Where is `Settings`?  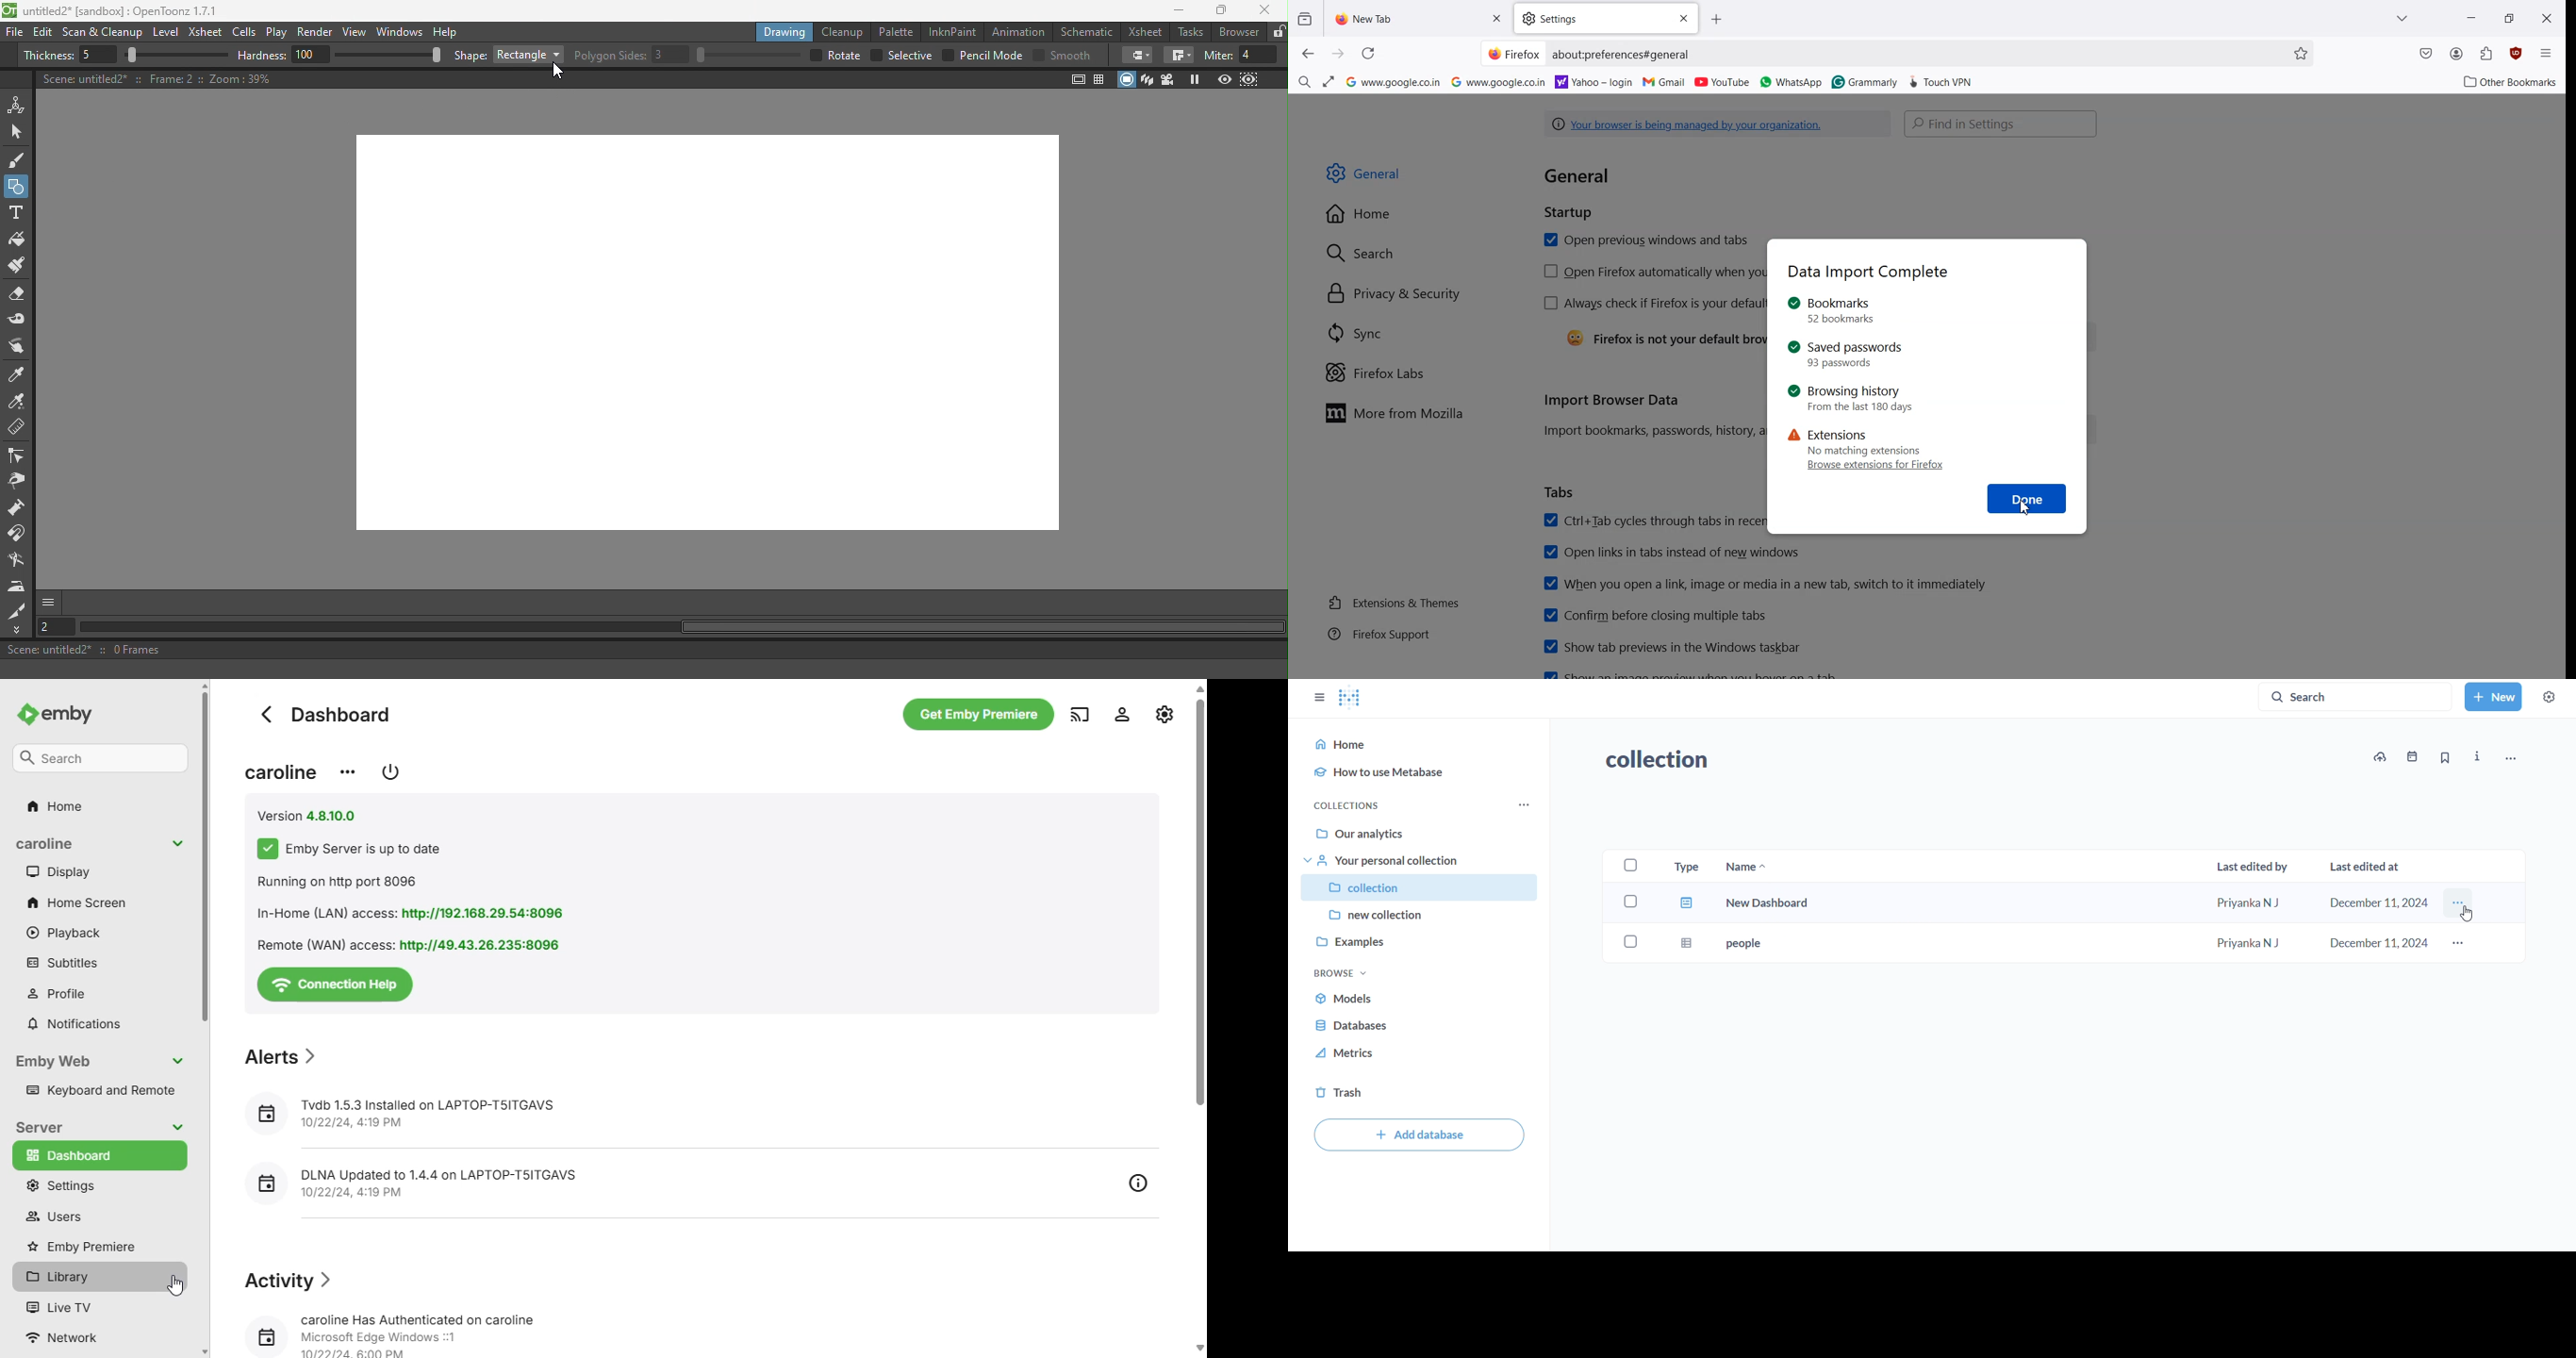
Settings is located at coordinates (1590, 19).